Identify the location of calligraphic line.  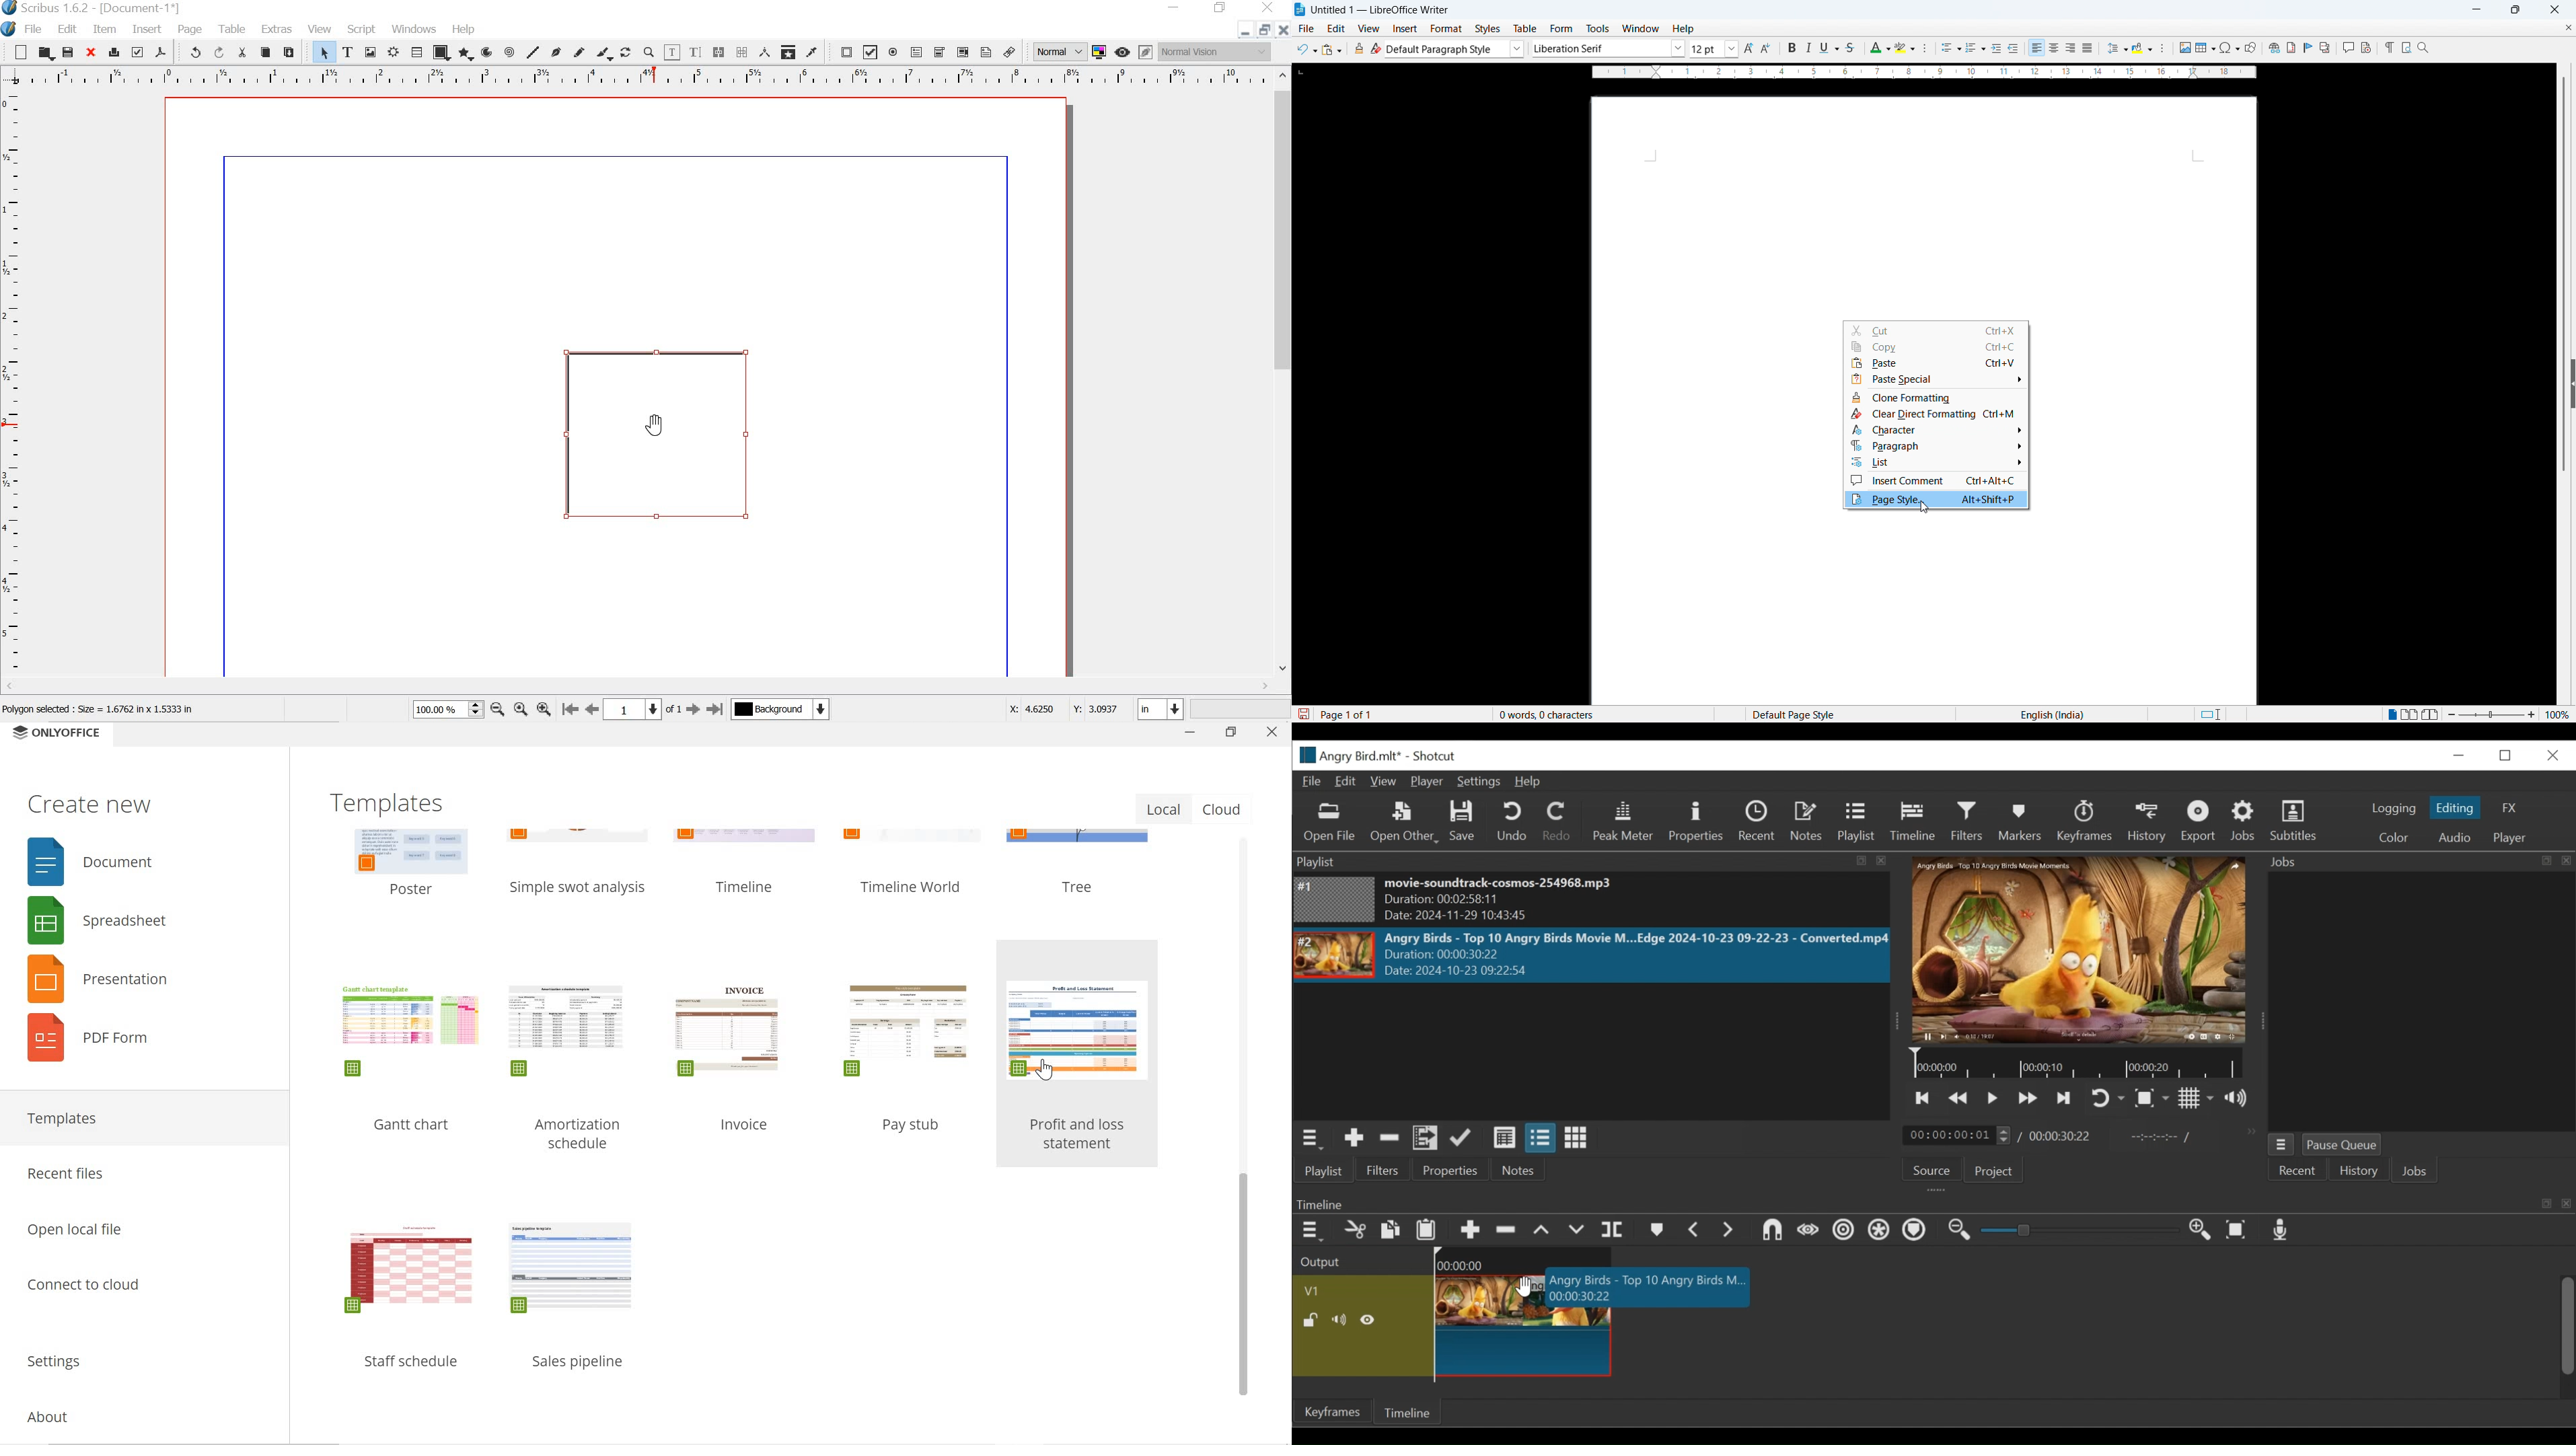
(604, 53).